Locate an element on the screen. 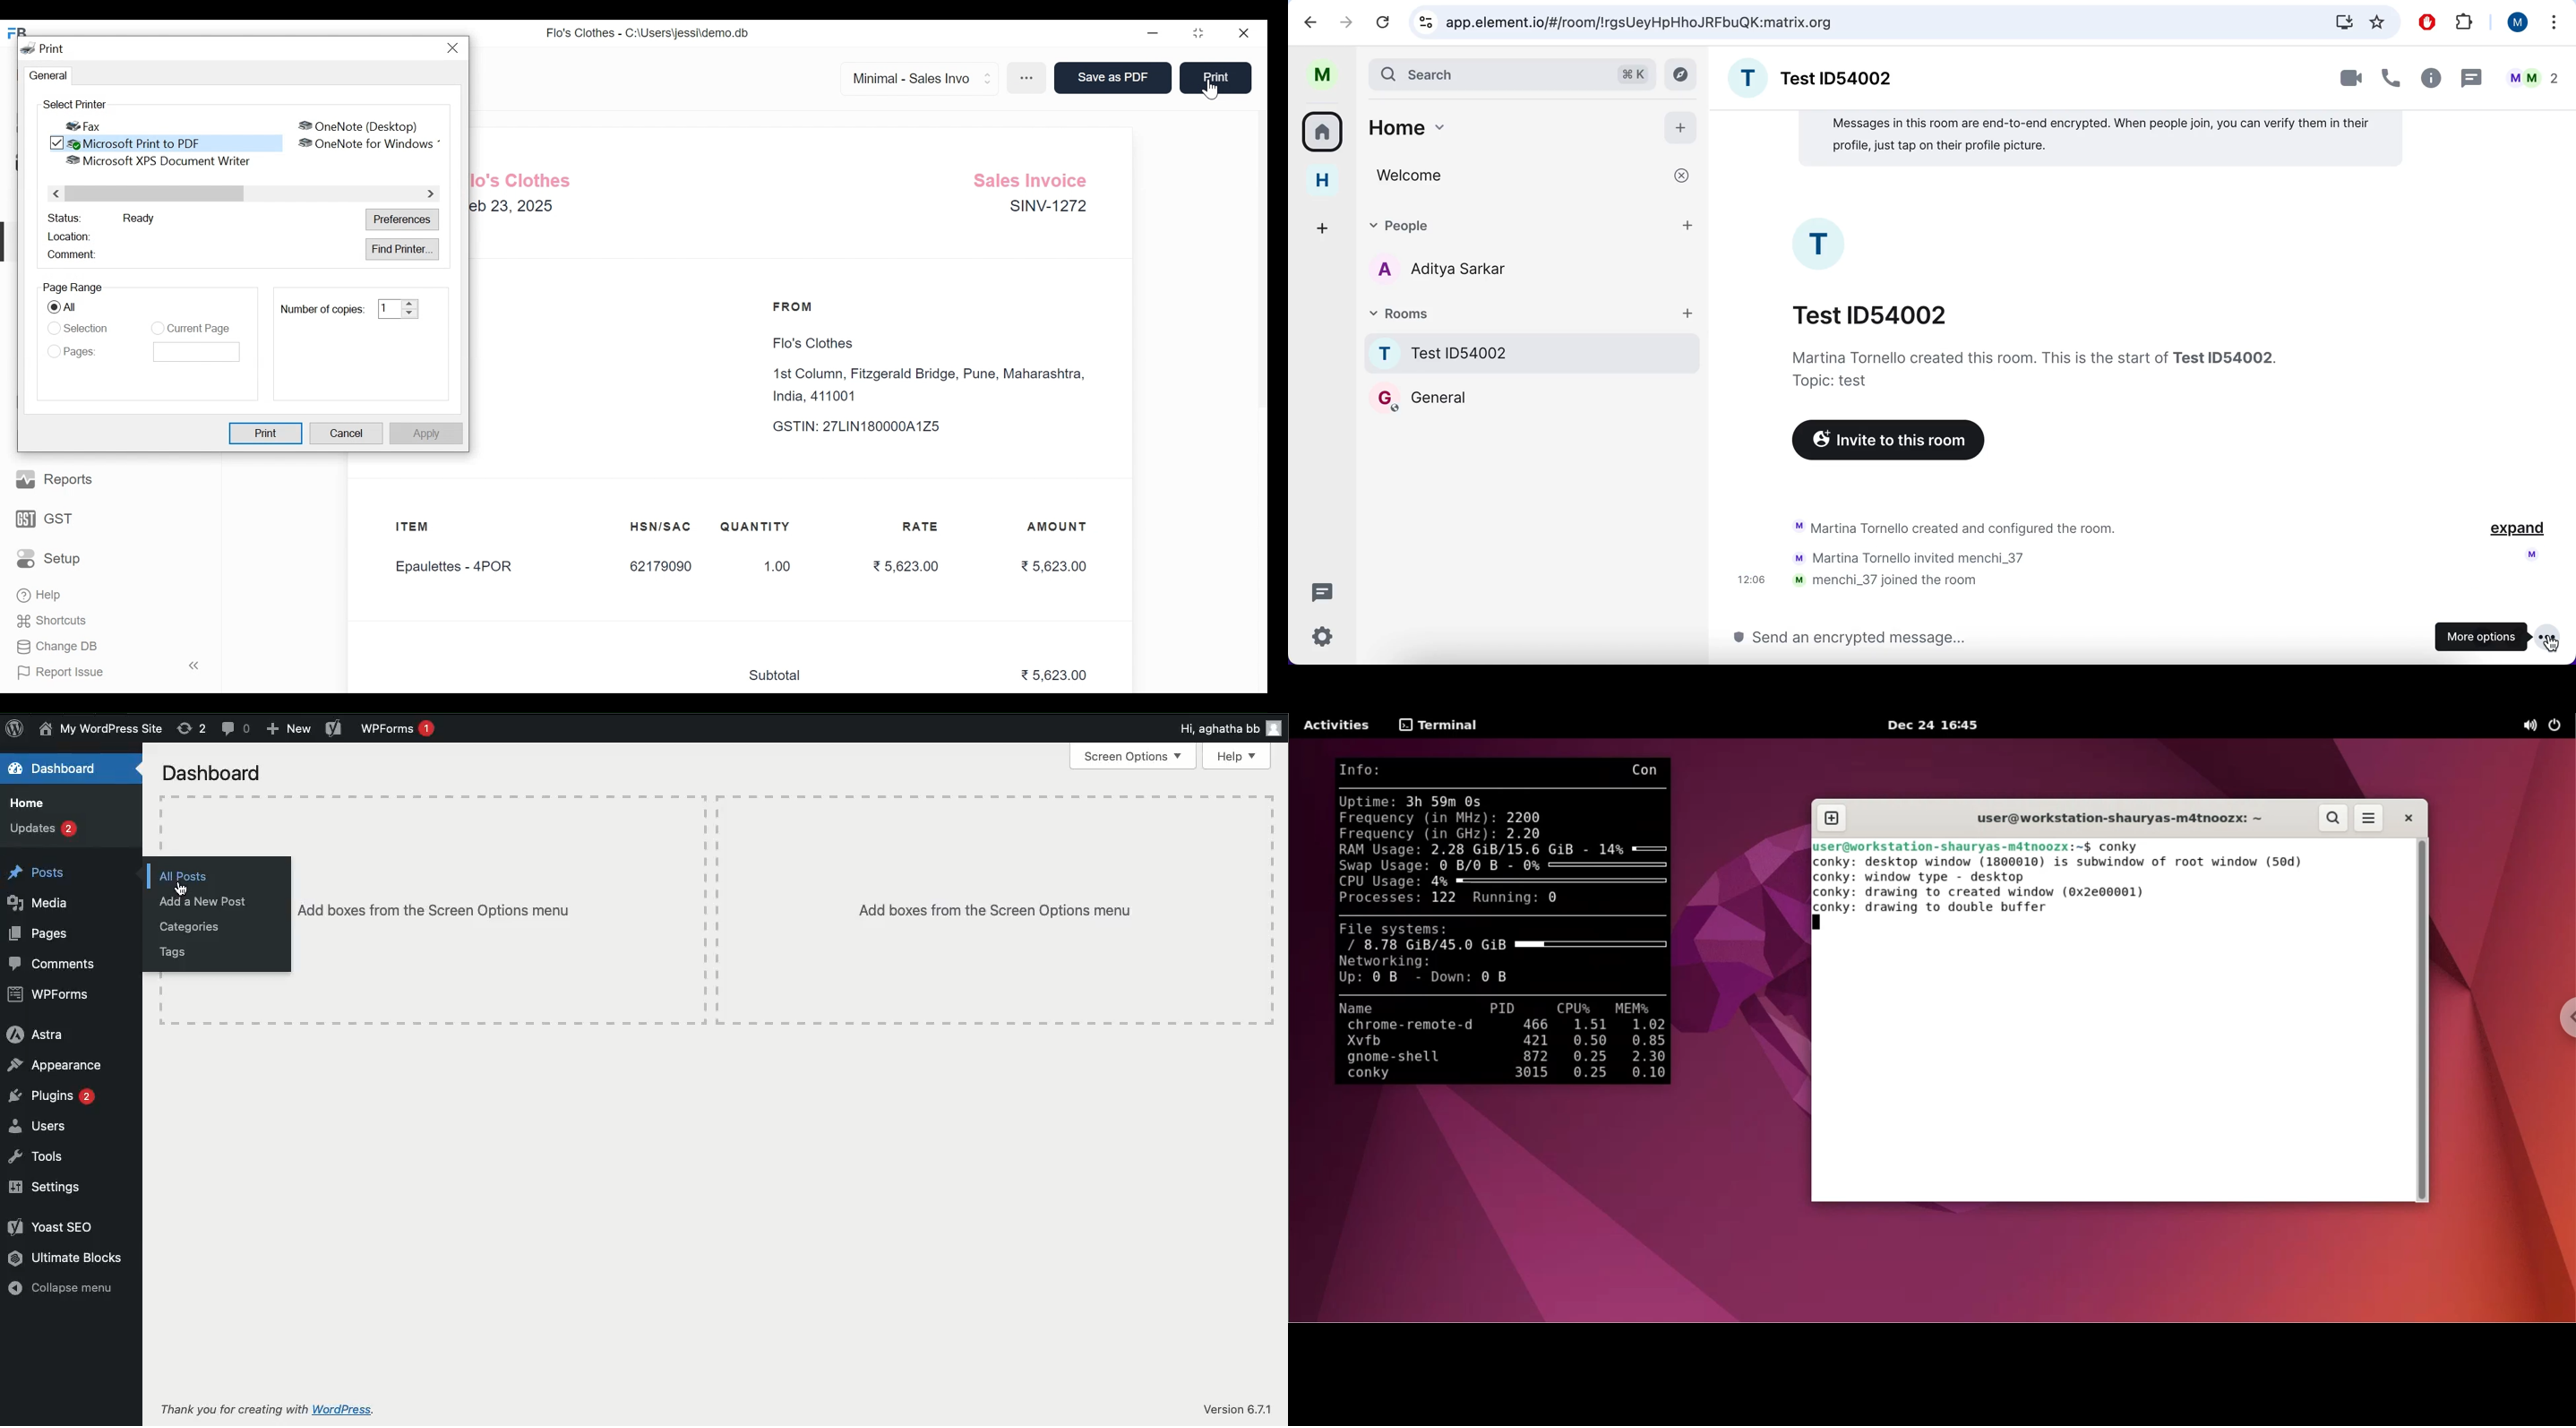 The image size is (2576, 1428). videocall is located at coordinates (2349, 79).